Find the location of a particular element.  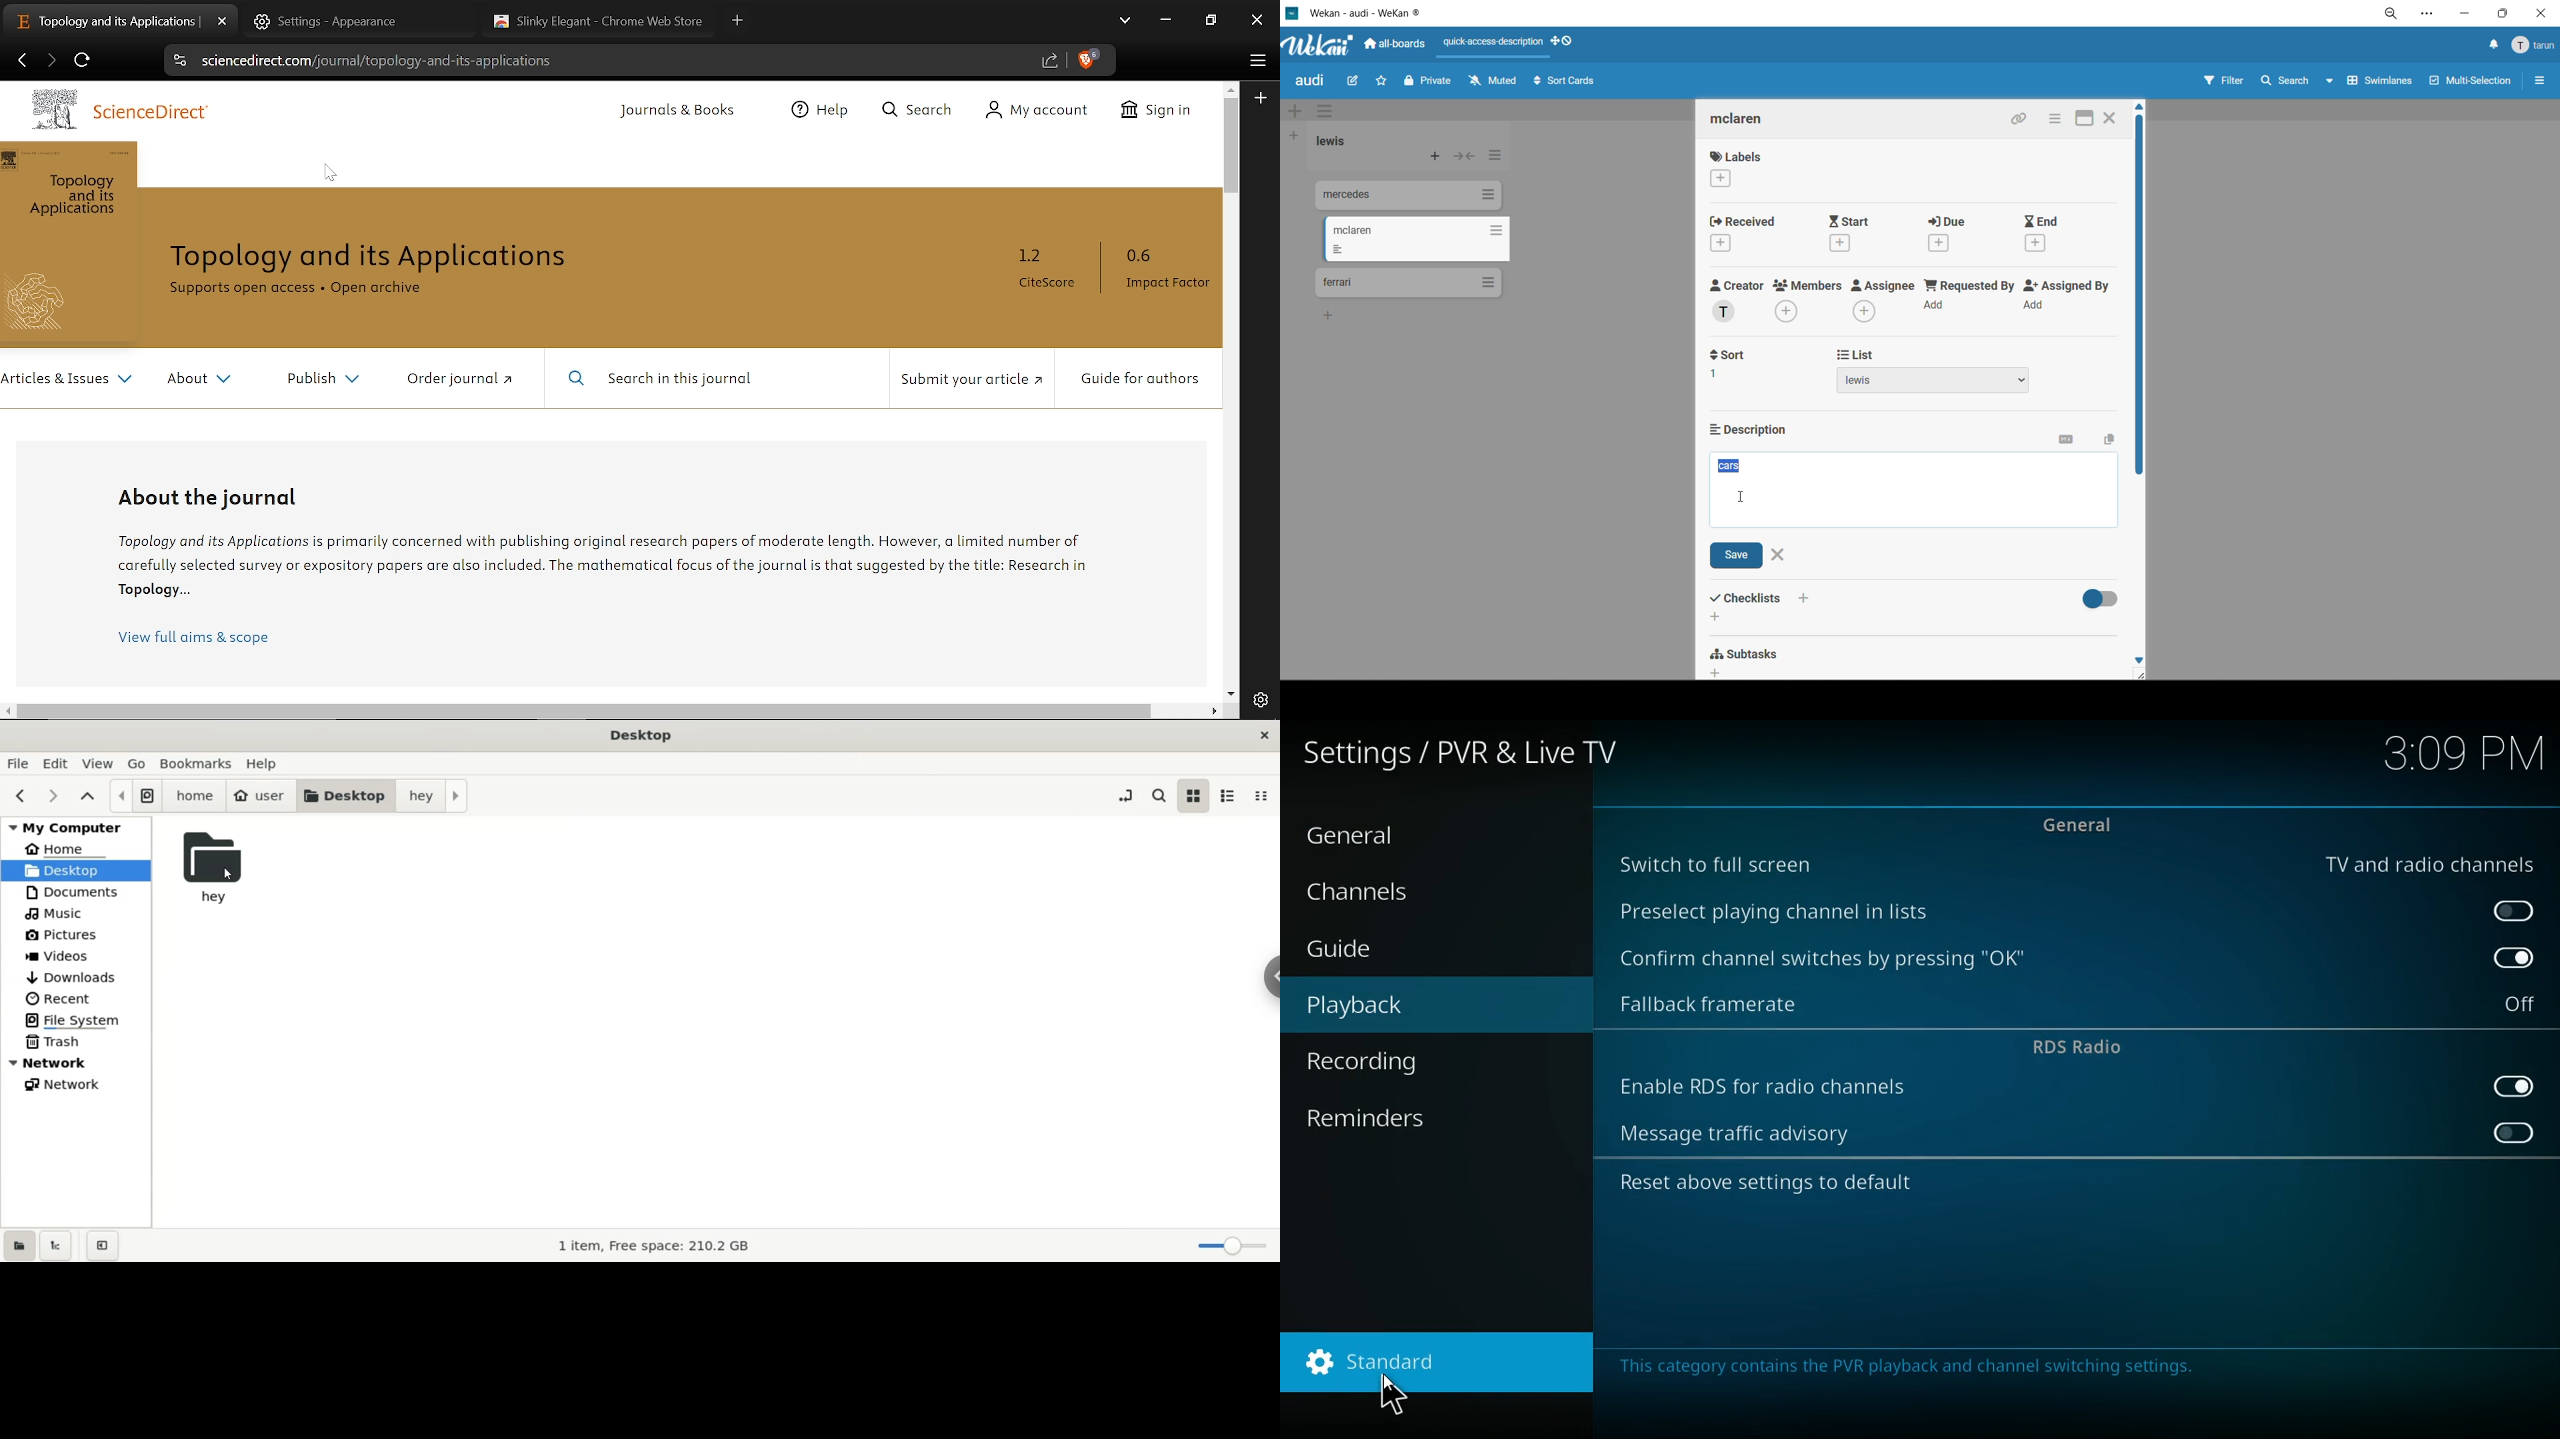

app title is located at coordinates (1357, 13).